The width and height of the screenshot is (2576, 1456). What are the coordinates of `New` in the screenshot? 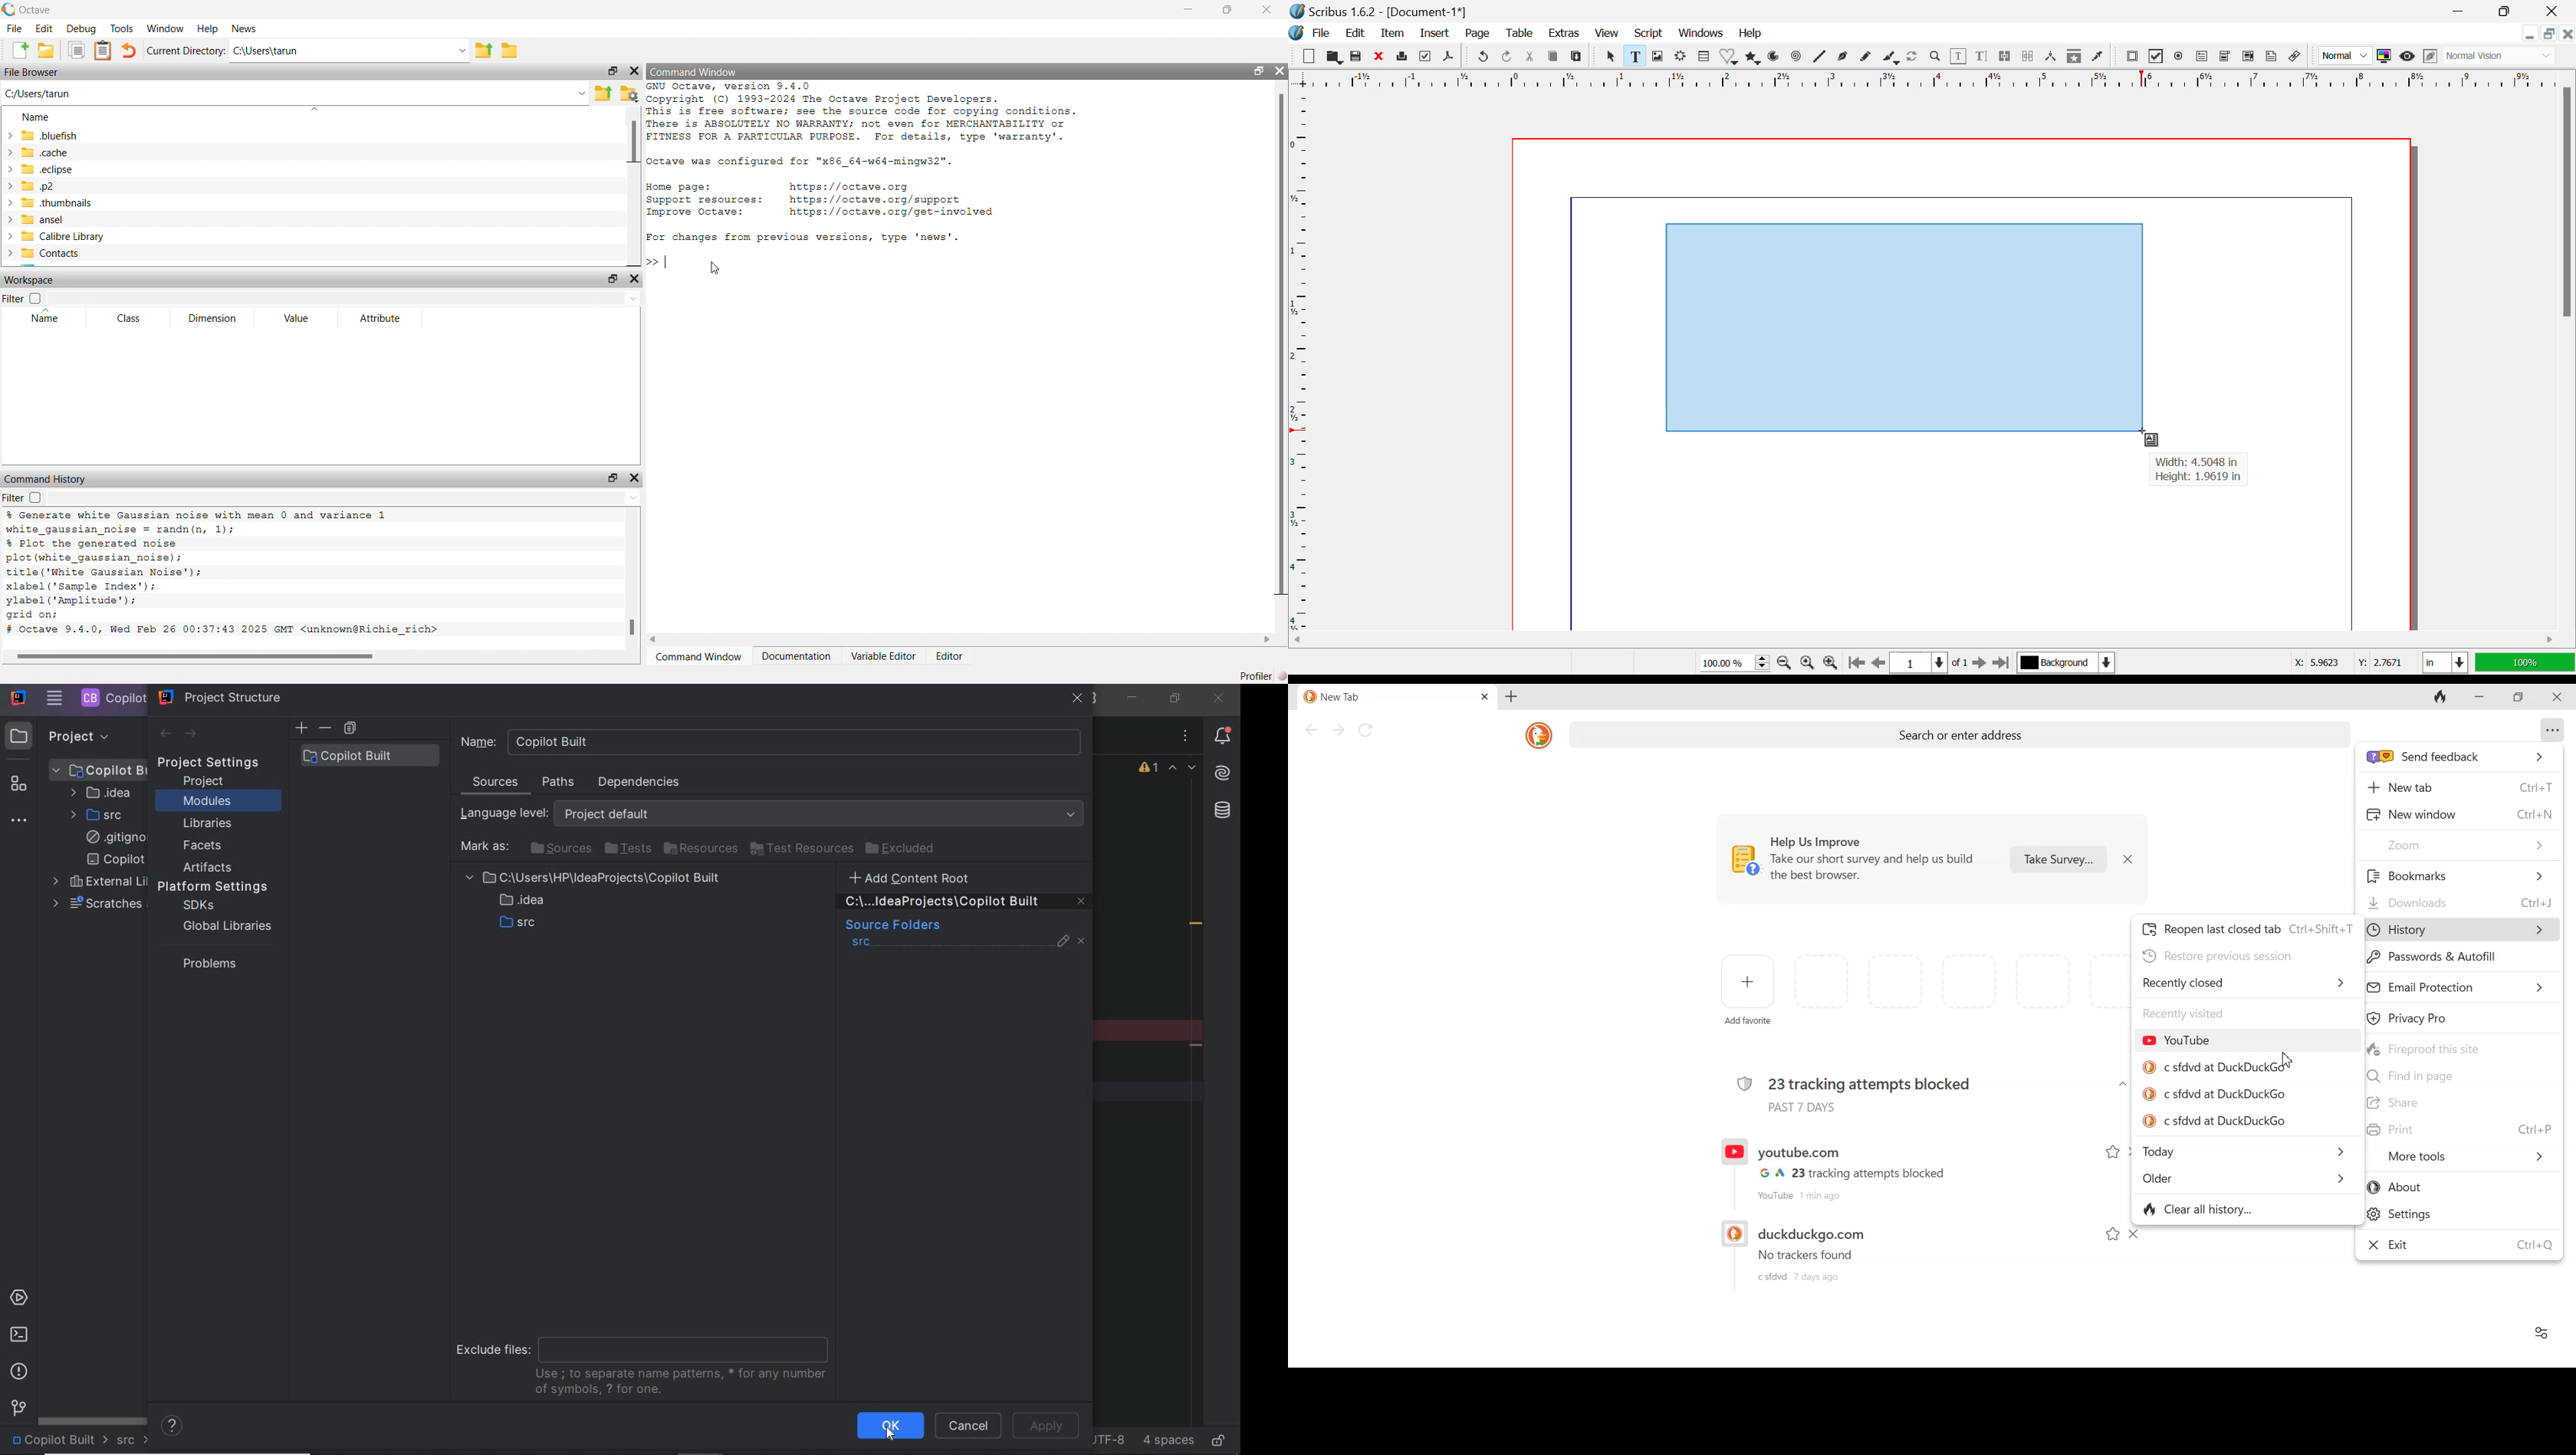 It's located at (1308, 56).